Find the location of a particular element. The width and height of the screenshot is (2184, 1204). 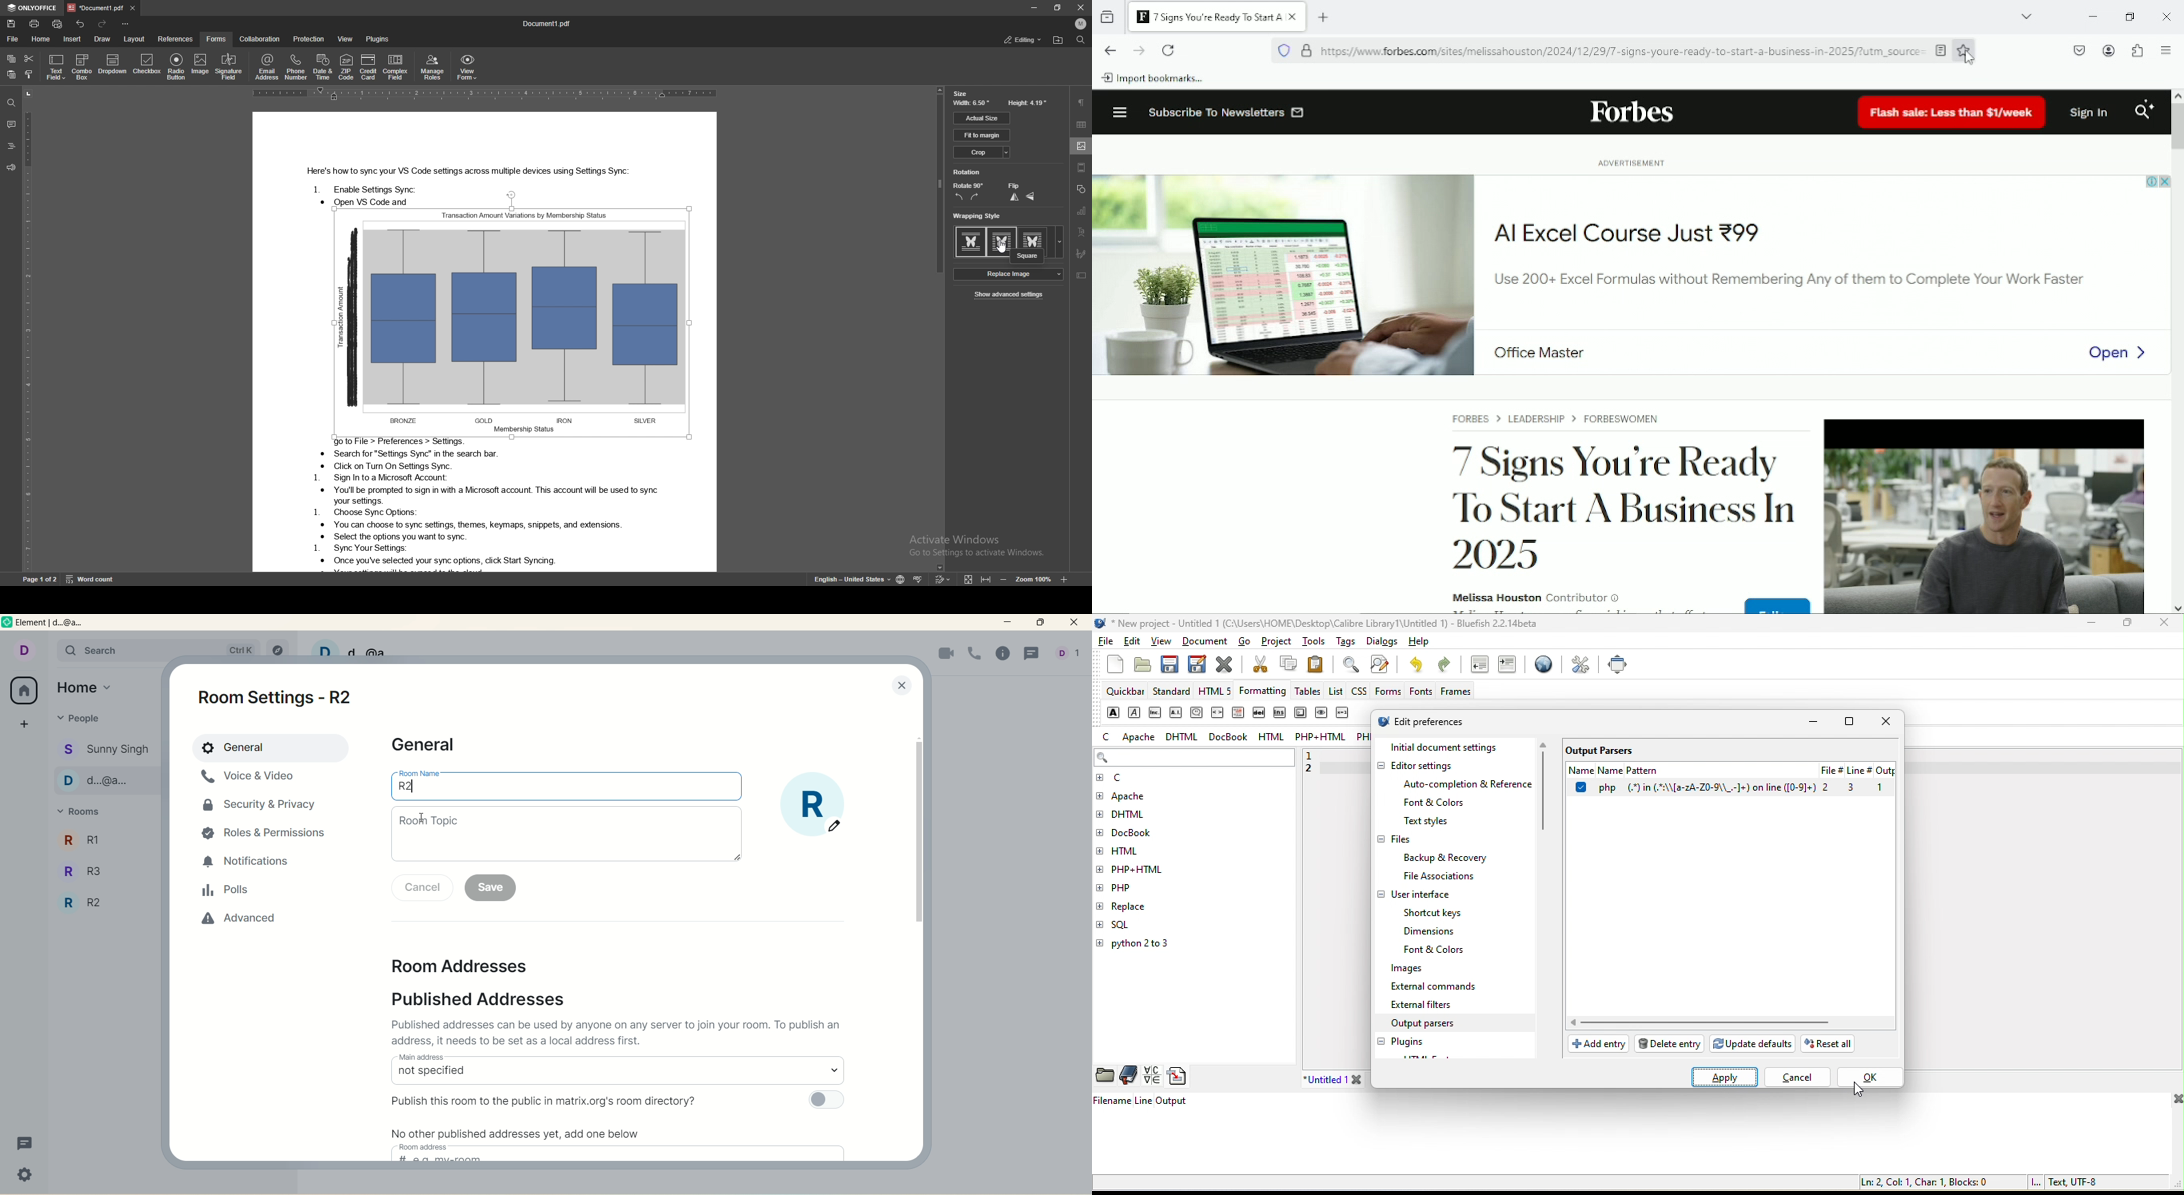

security and privacy is located at coordinates (260, 810).